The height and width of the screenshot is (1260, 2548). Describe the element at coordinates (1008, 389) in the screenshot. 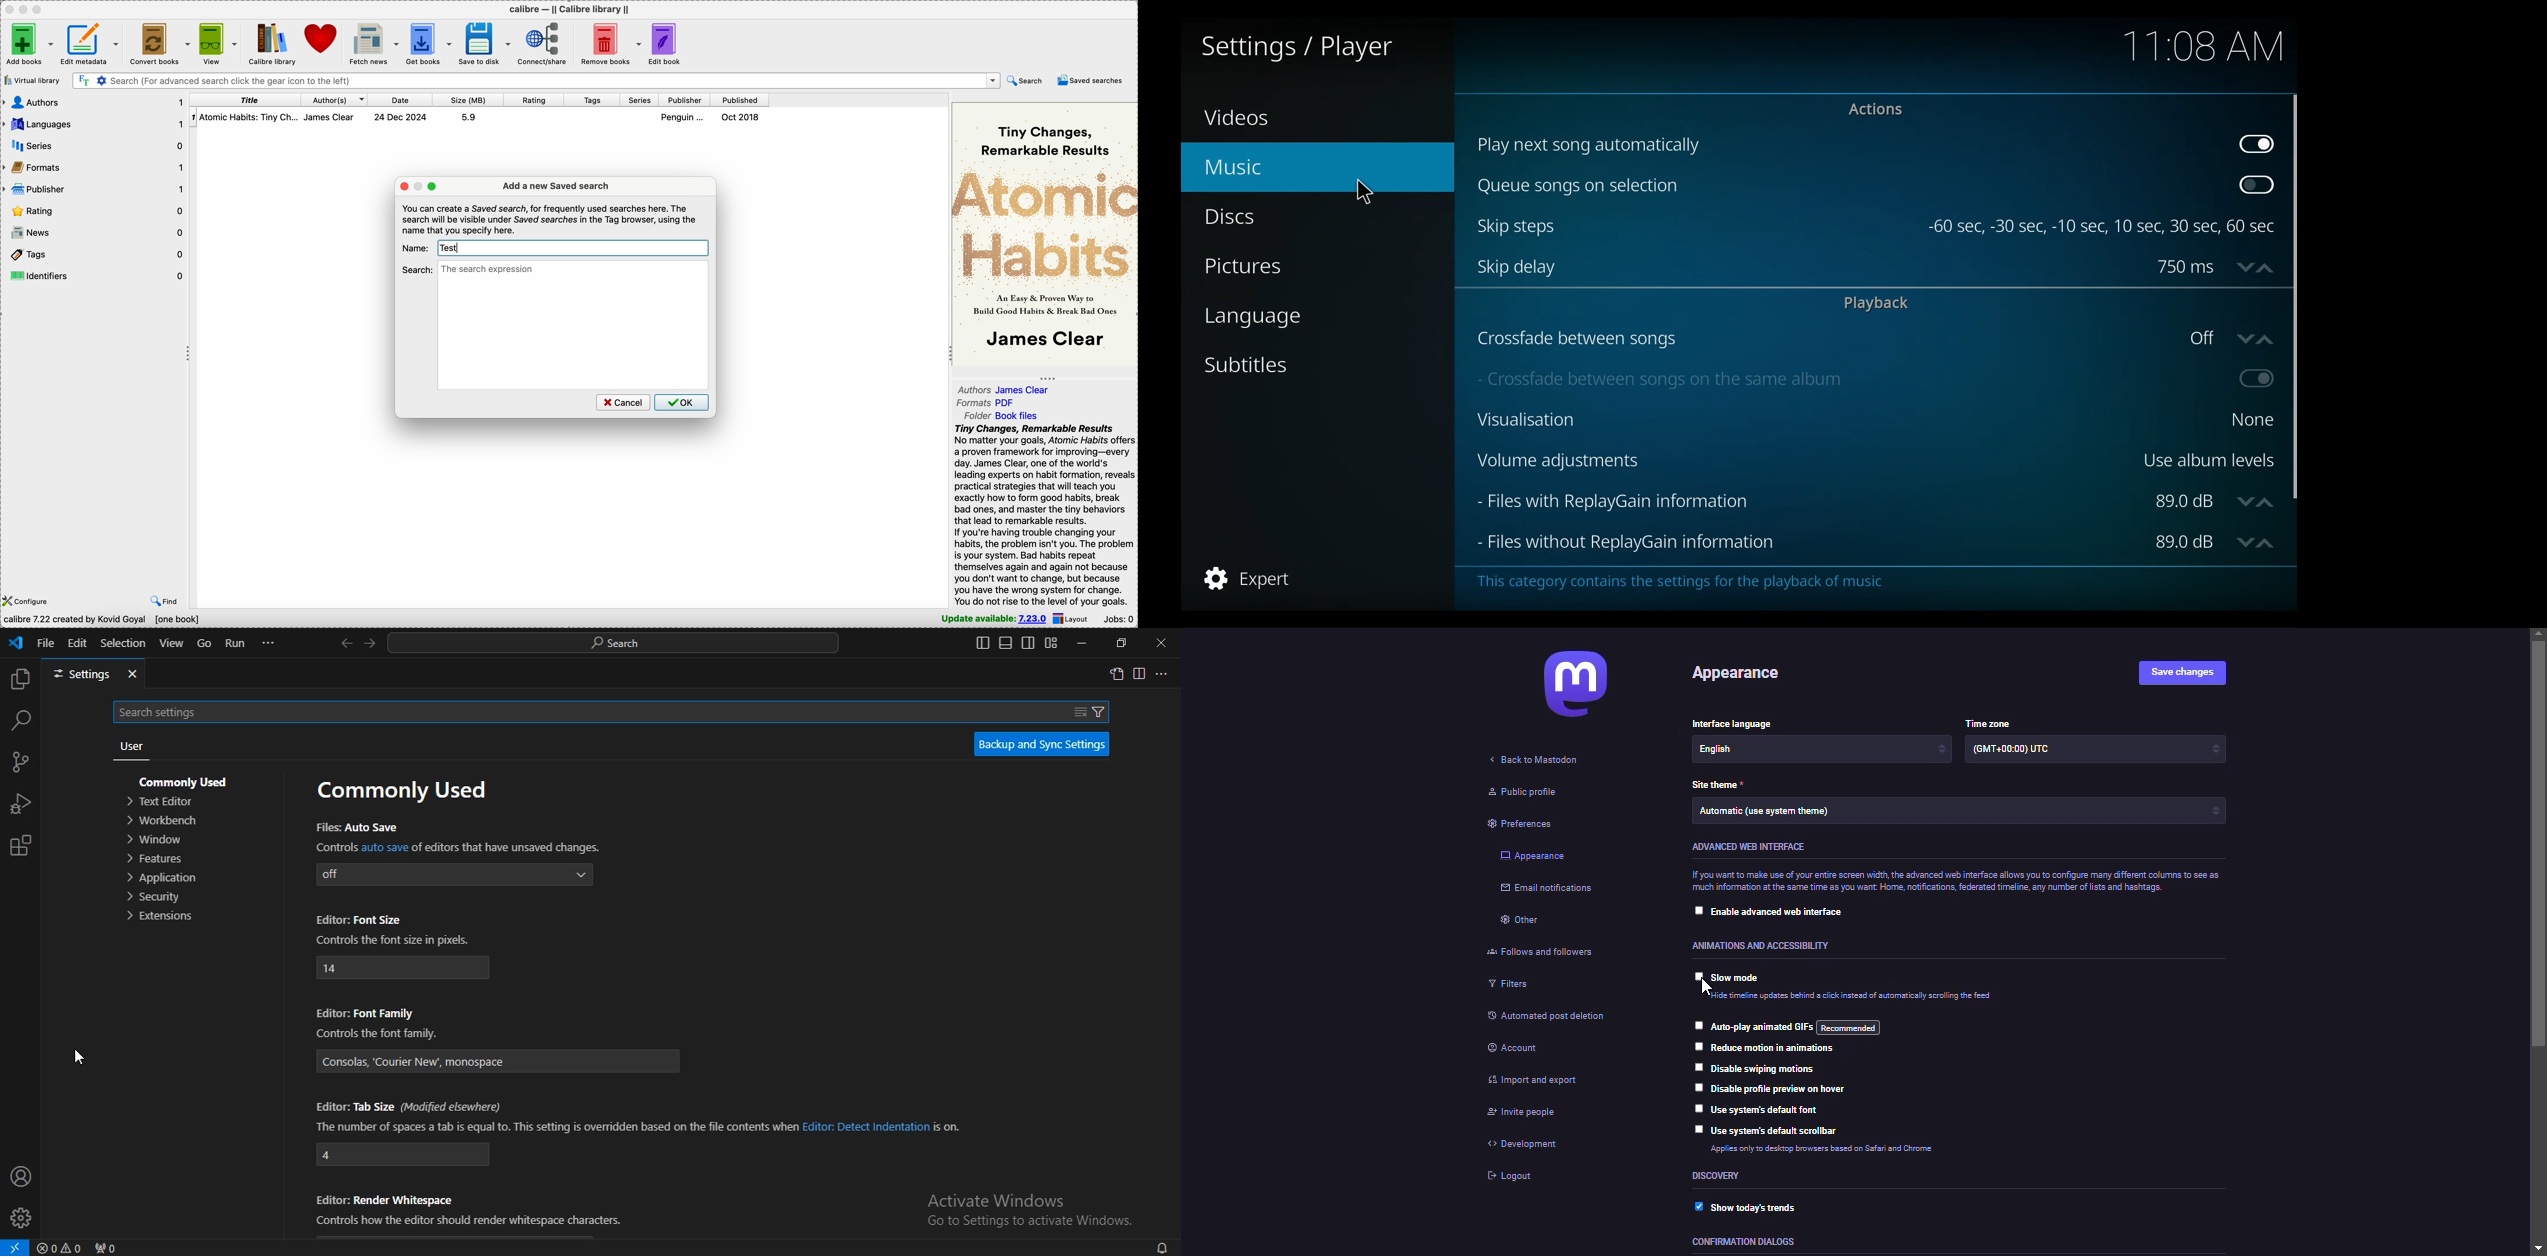

I see `authors James Clear` at that location.